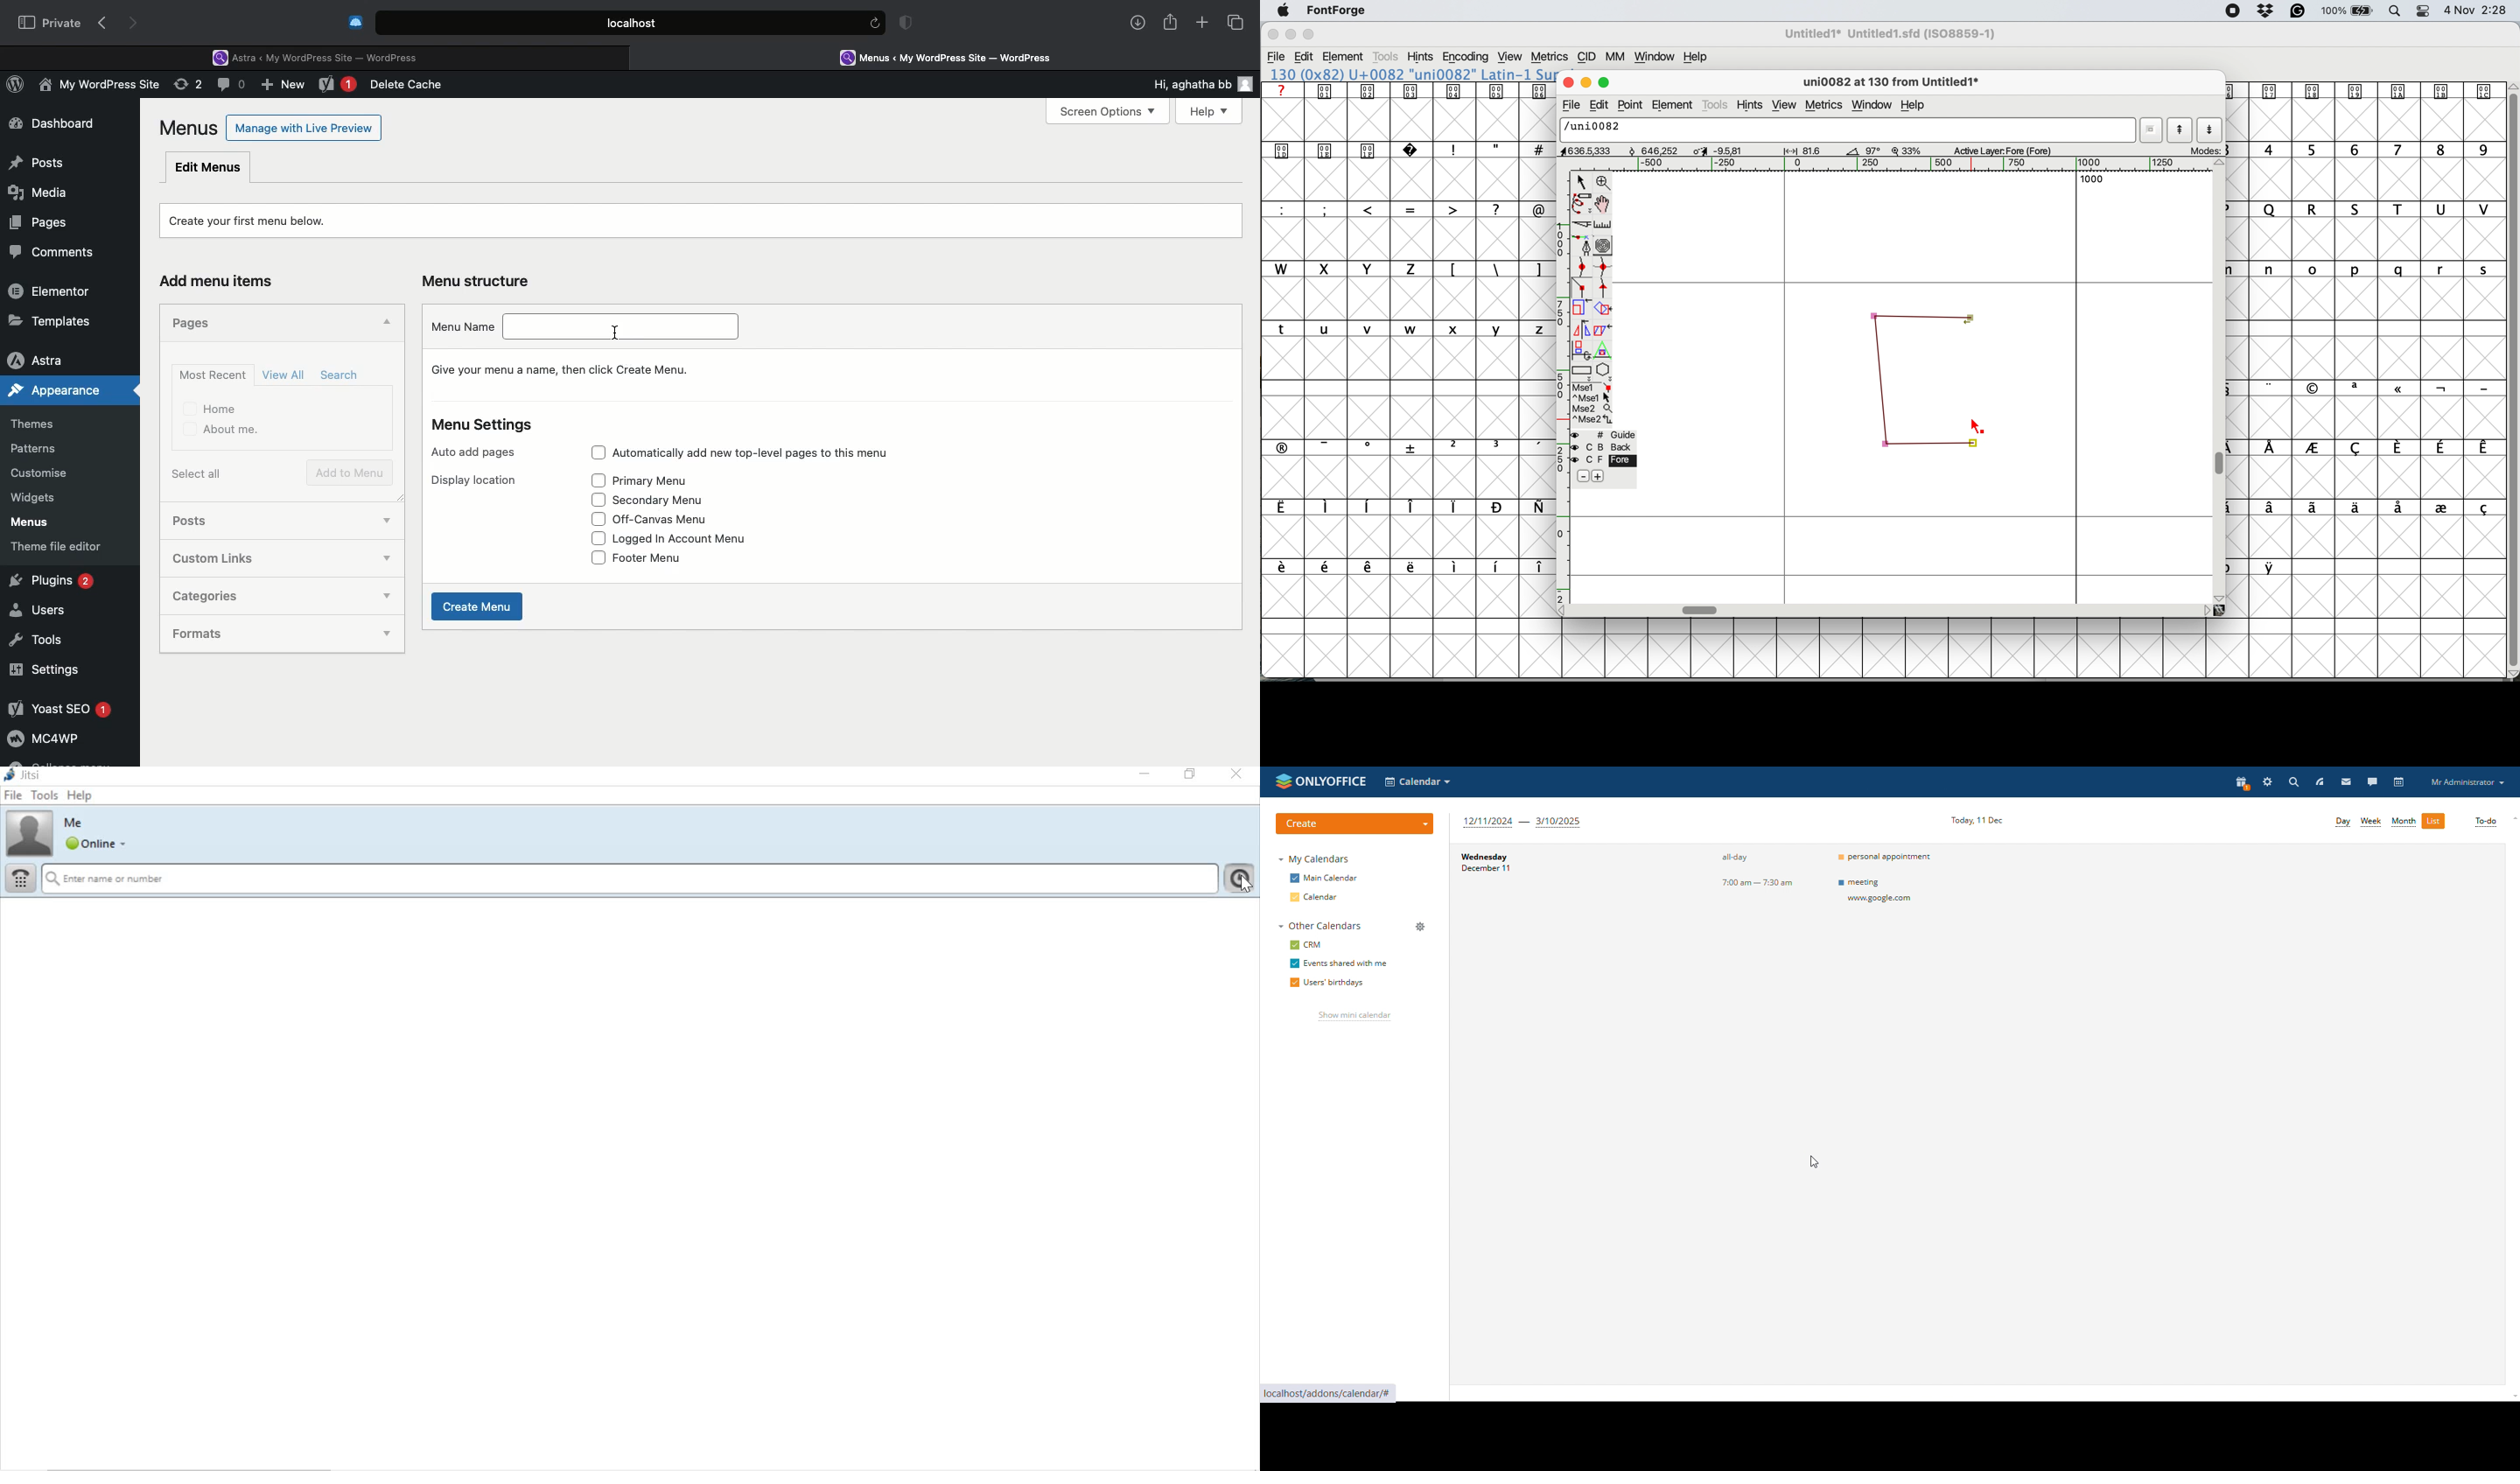  Describe the element at coordinates (1716, 106) in the screenshot. I see `tools` at that location.